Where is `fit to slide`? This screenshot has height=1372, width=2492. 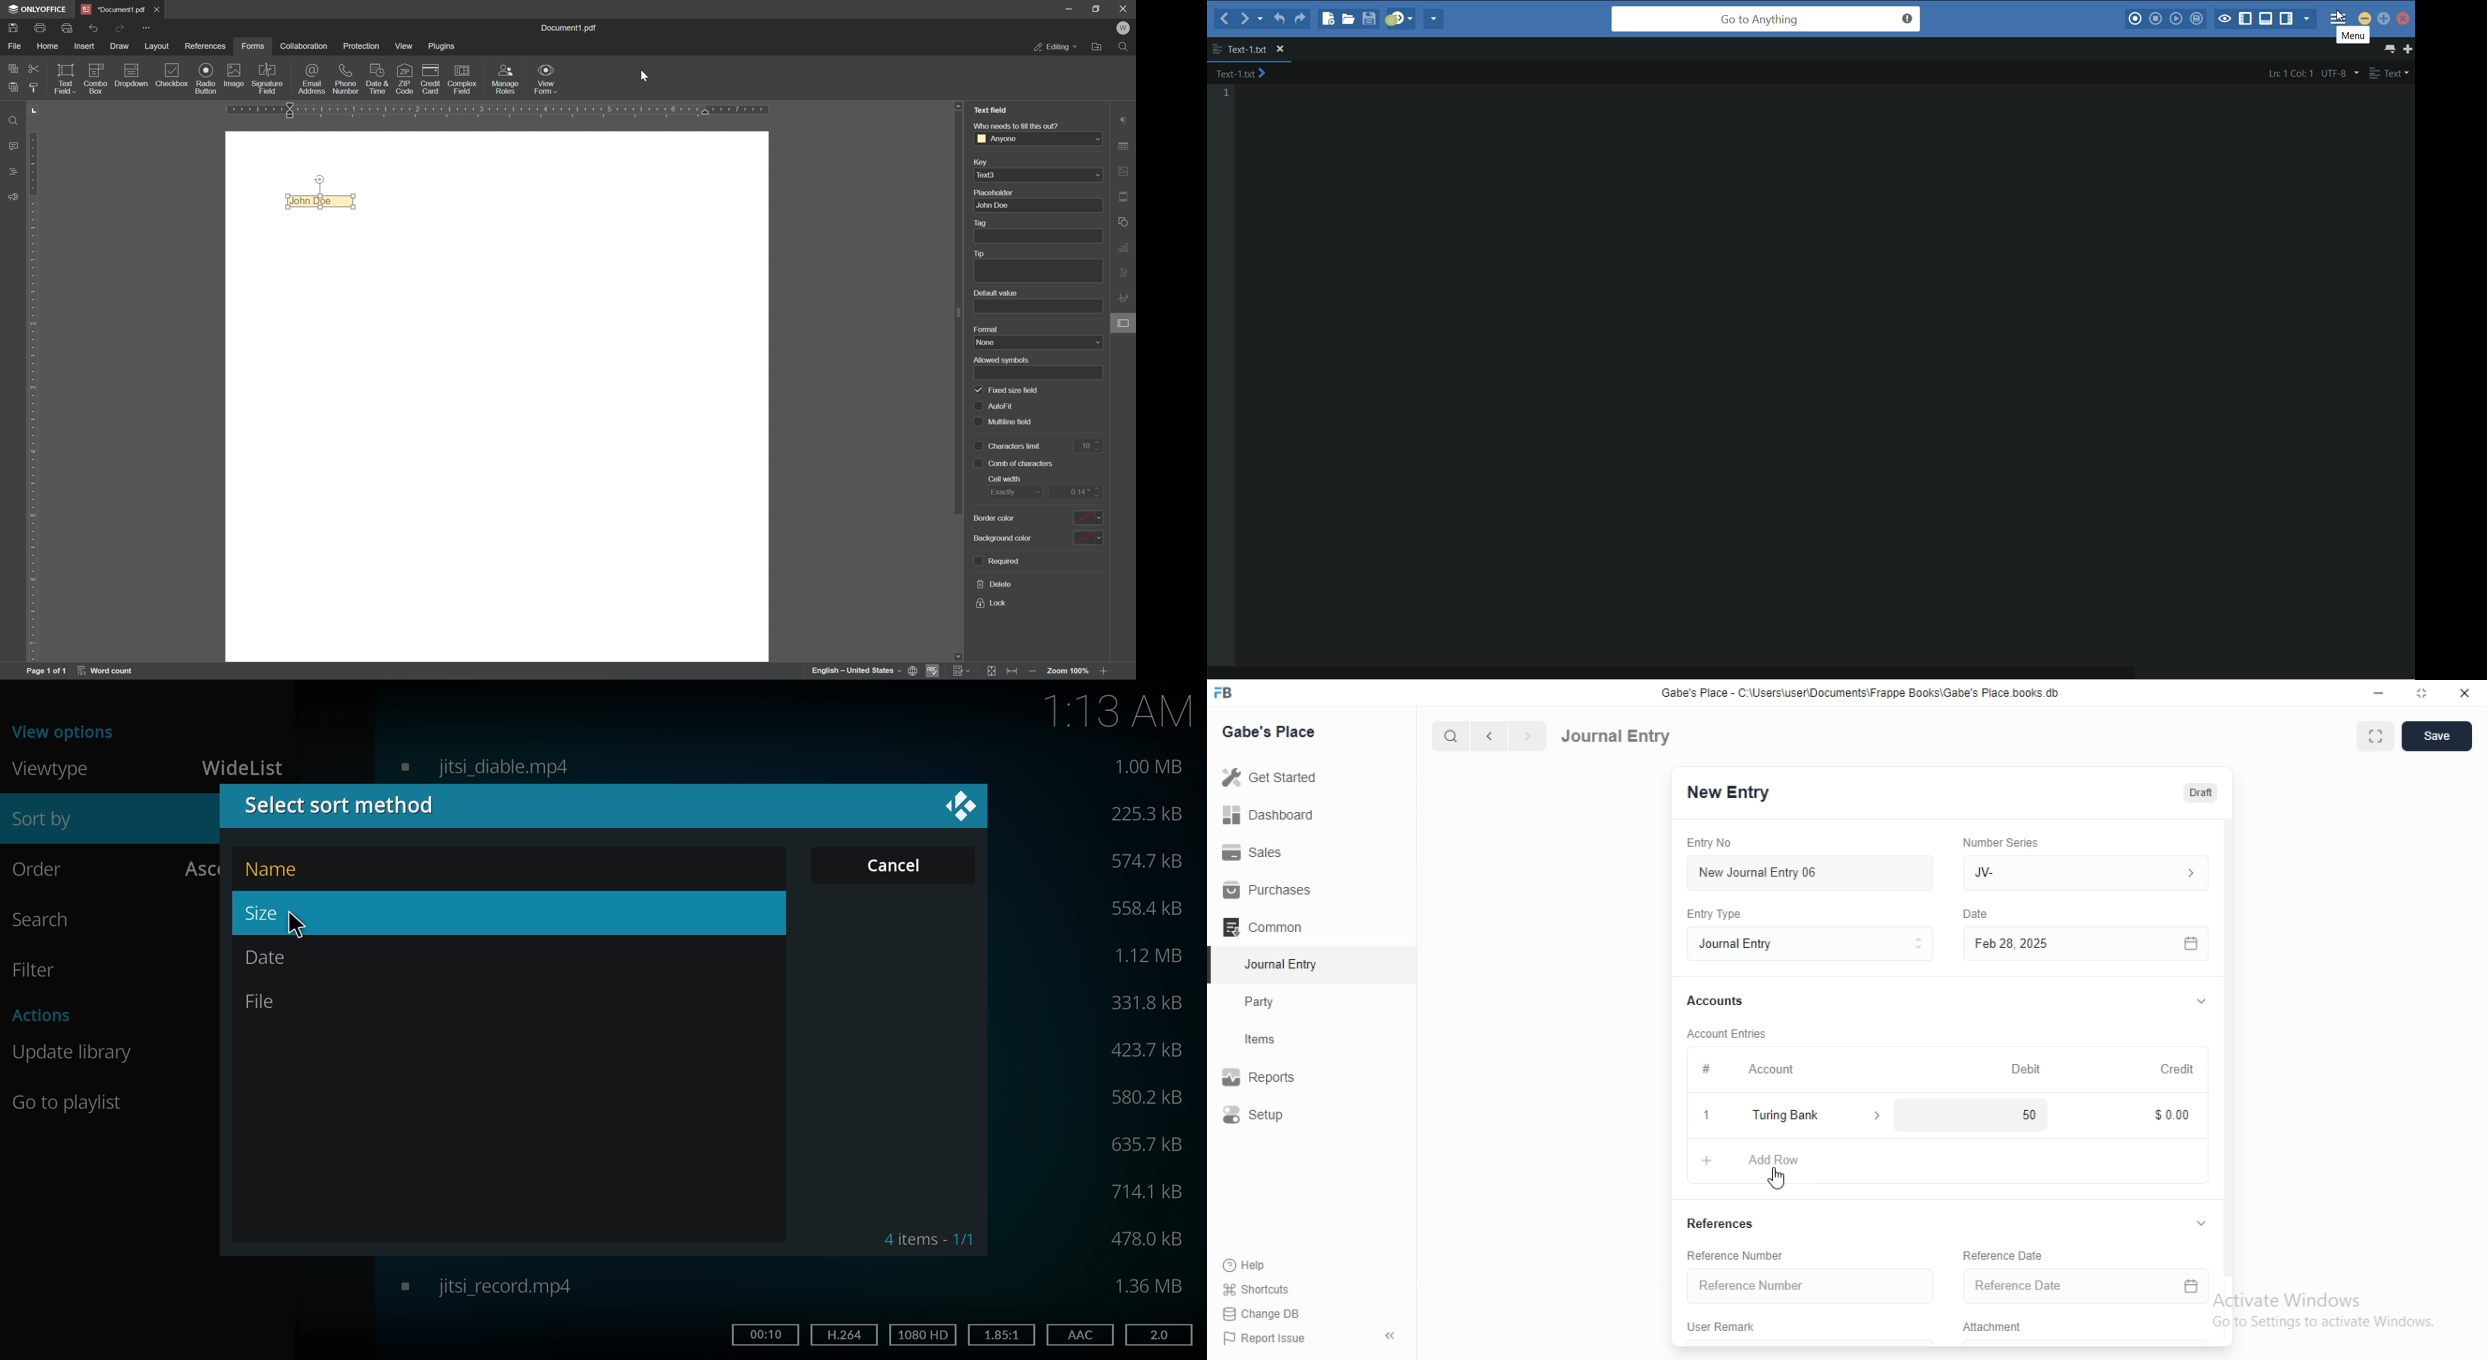 fit to slide is located at coordinates (992, 672).